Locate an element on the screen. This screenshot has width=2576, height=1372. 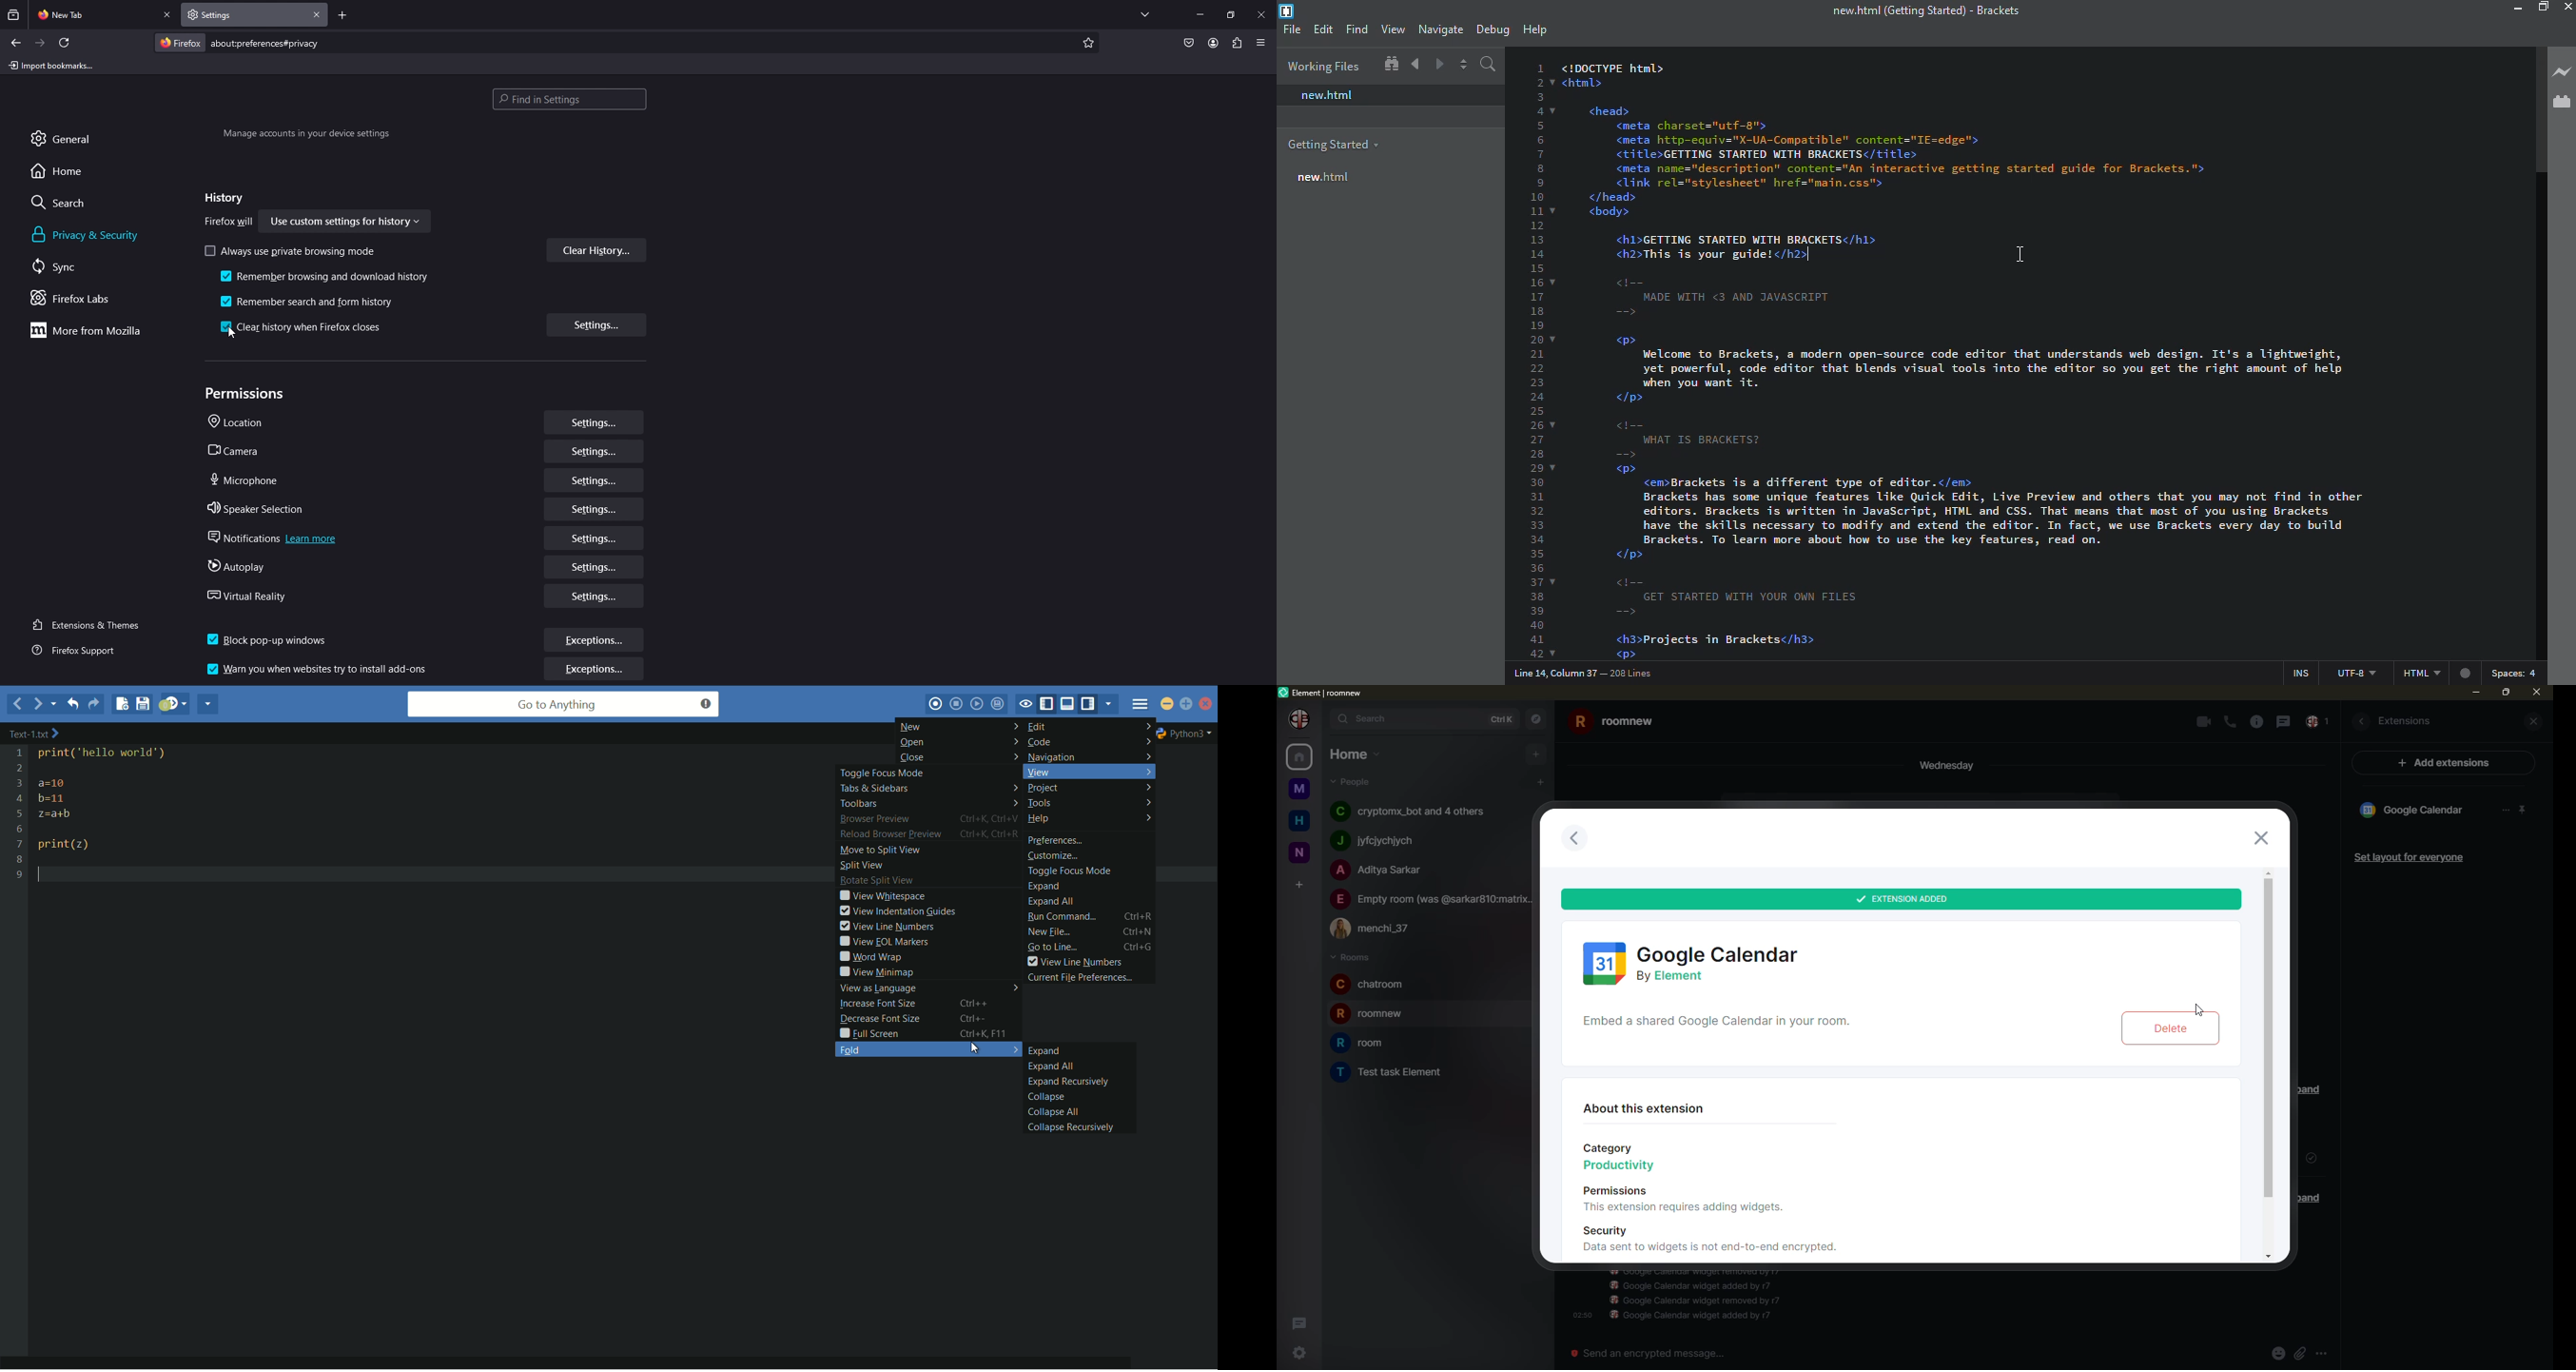
scroll is located at coordinates (2268, 1039).